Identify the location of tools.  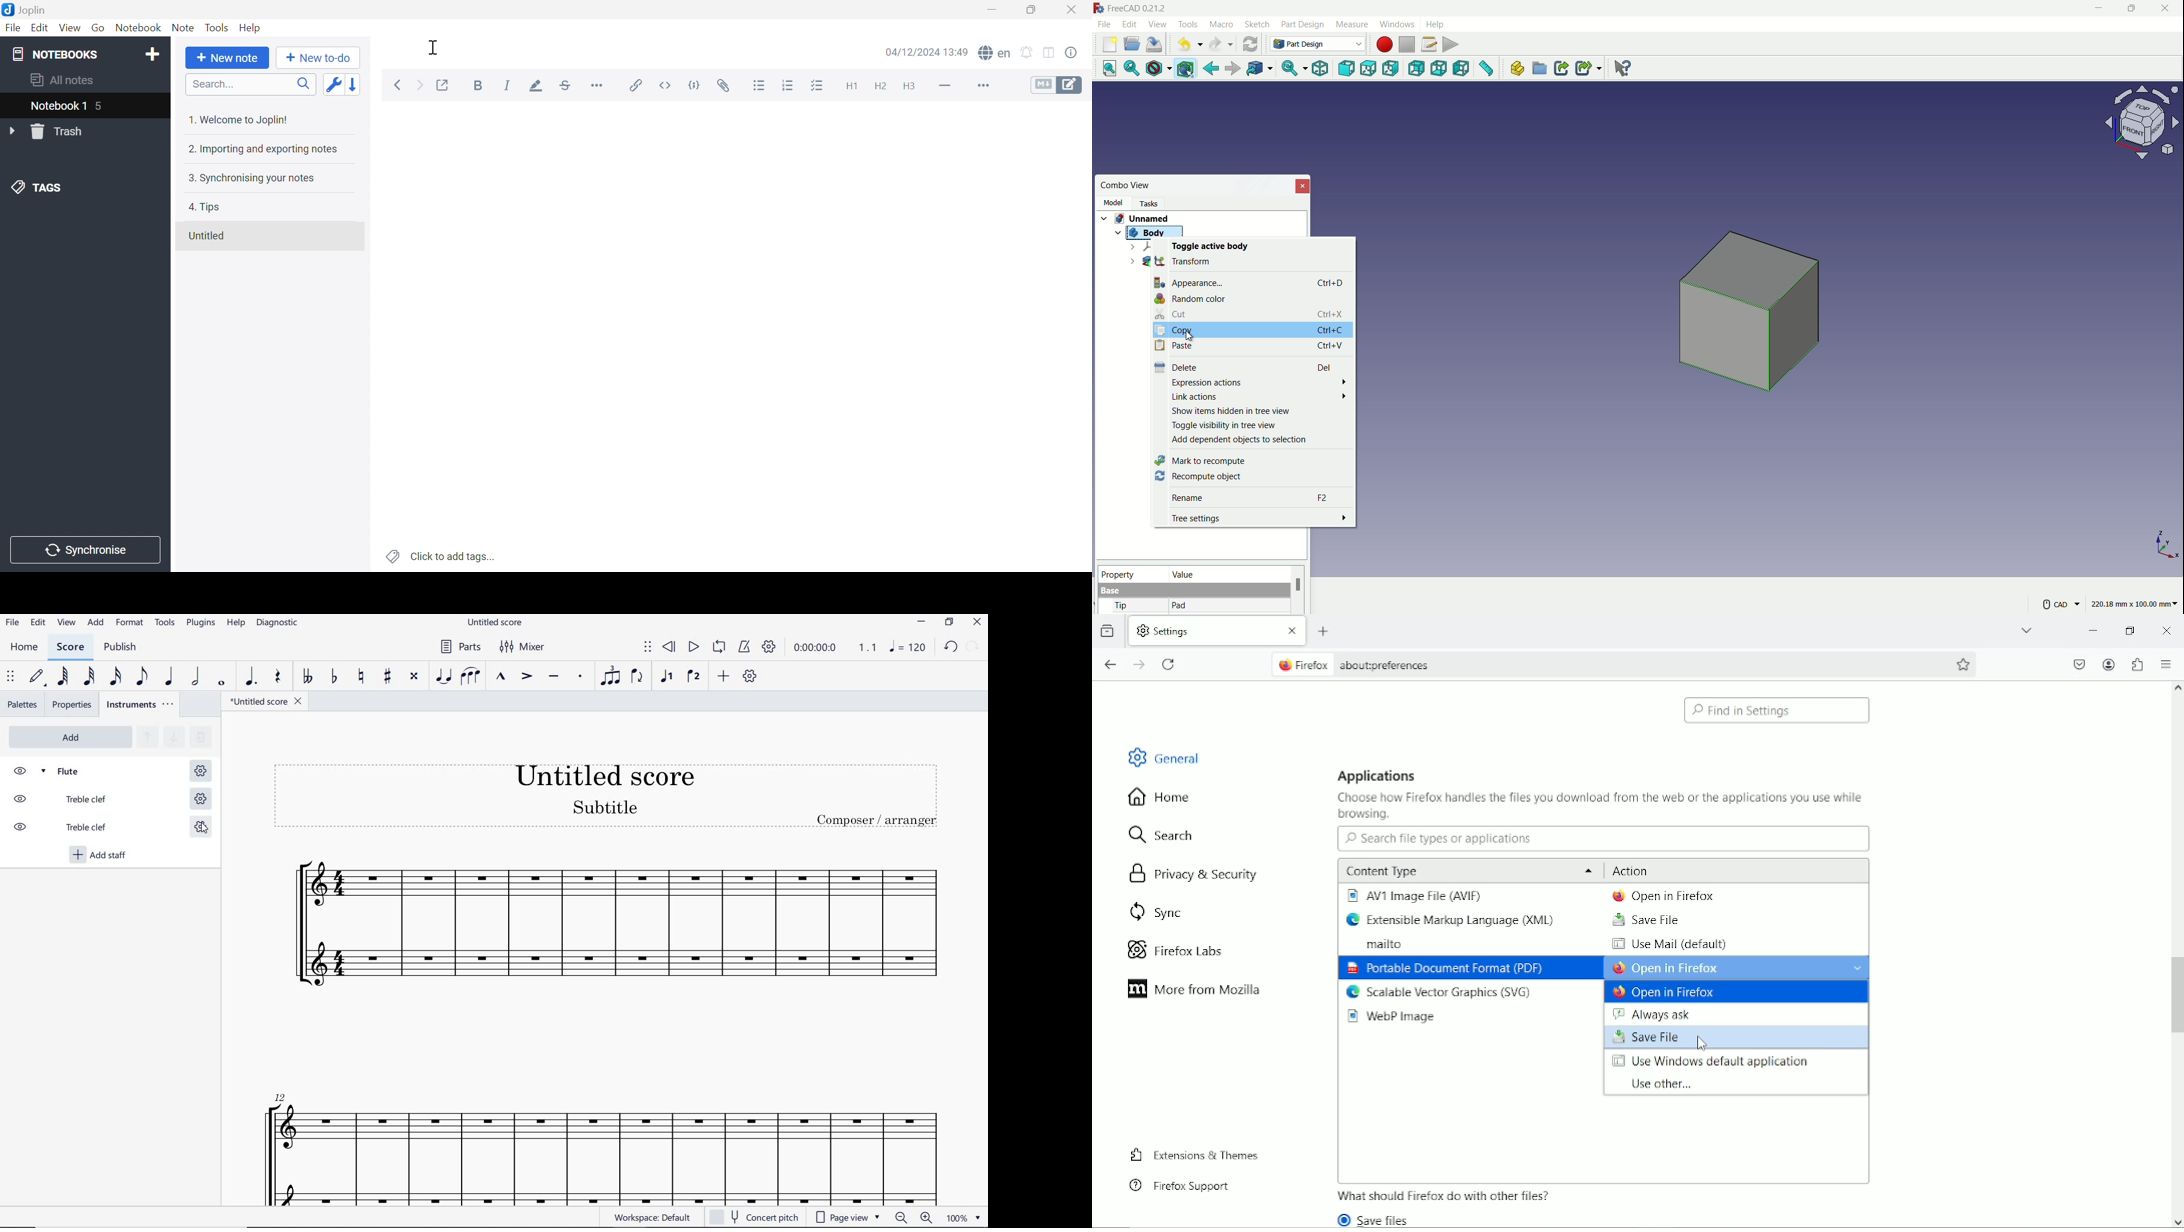
(1189, 24).